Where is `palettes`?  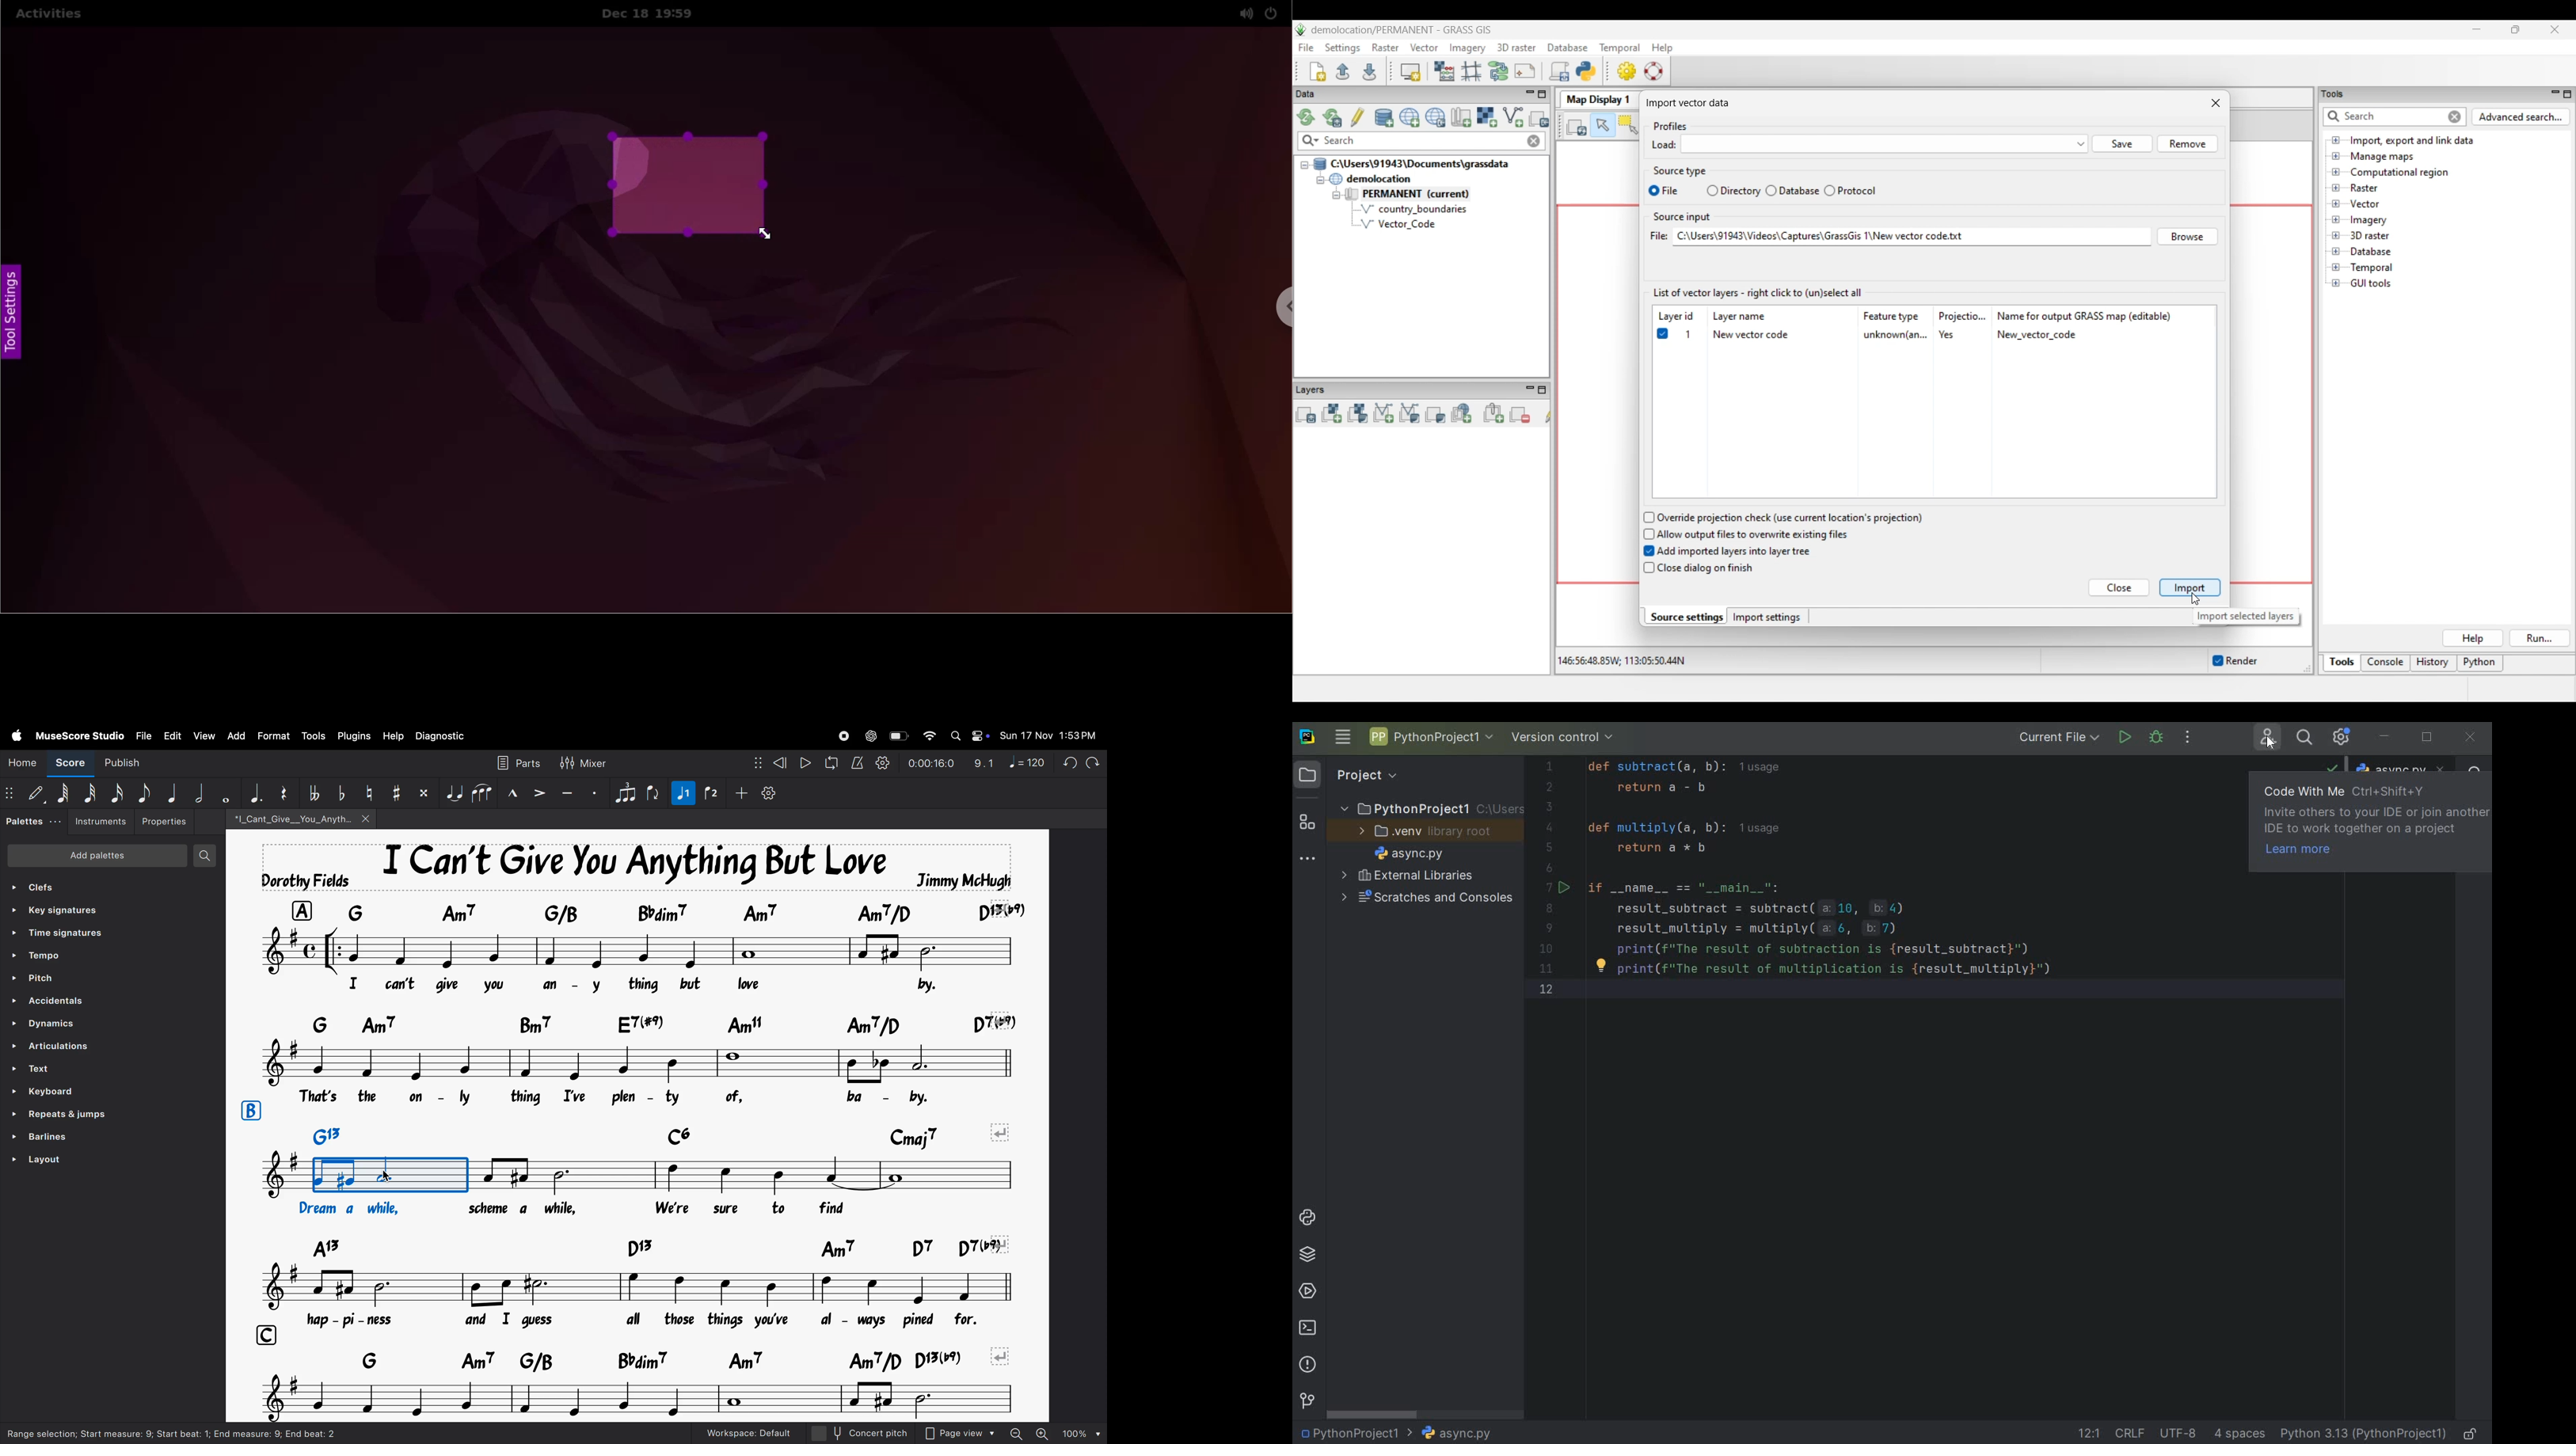
palettes is located at coordinates (30, 823).